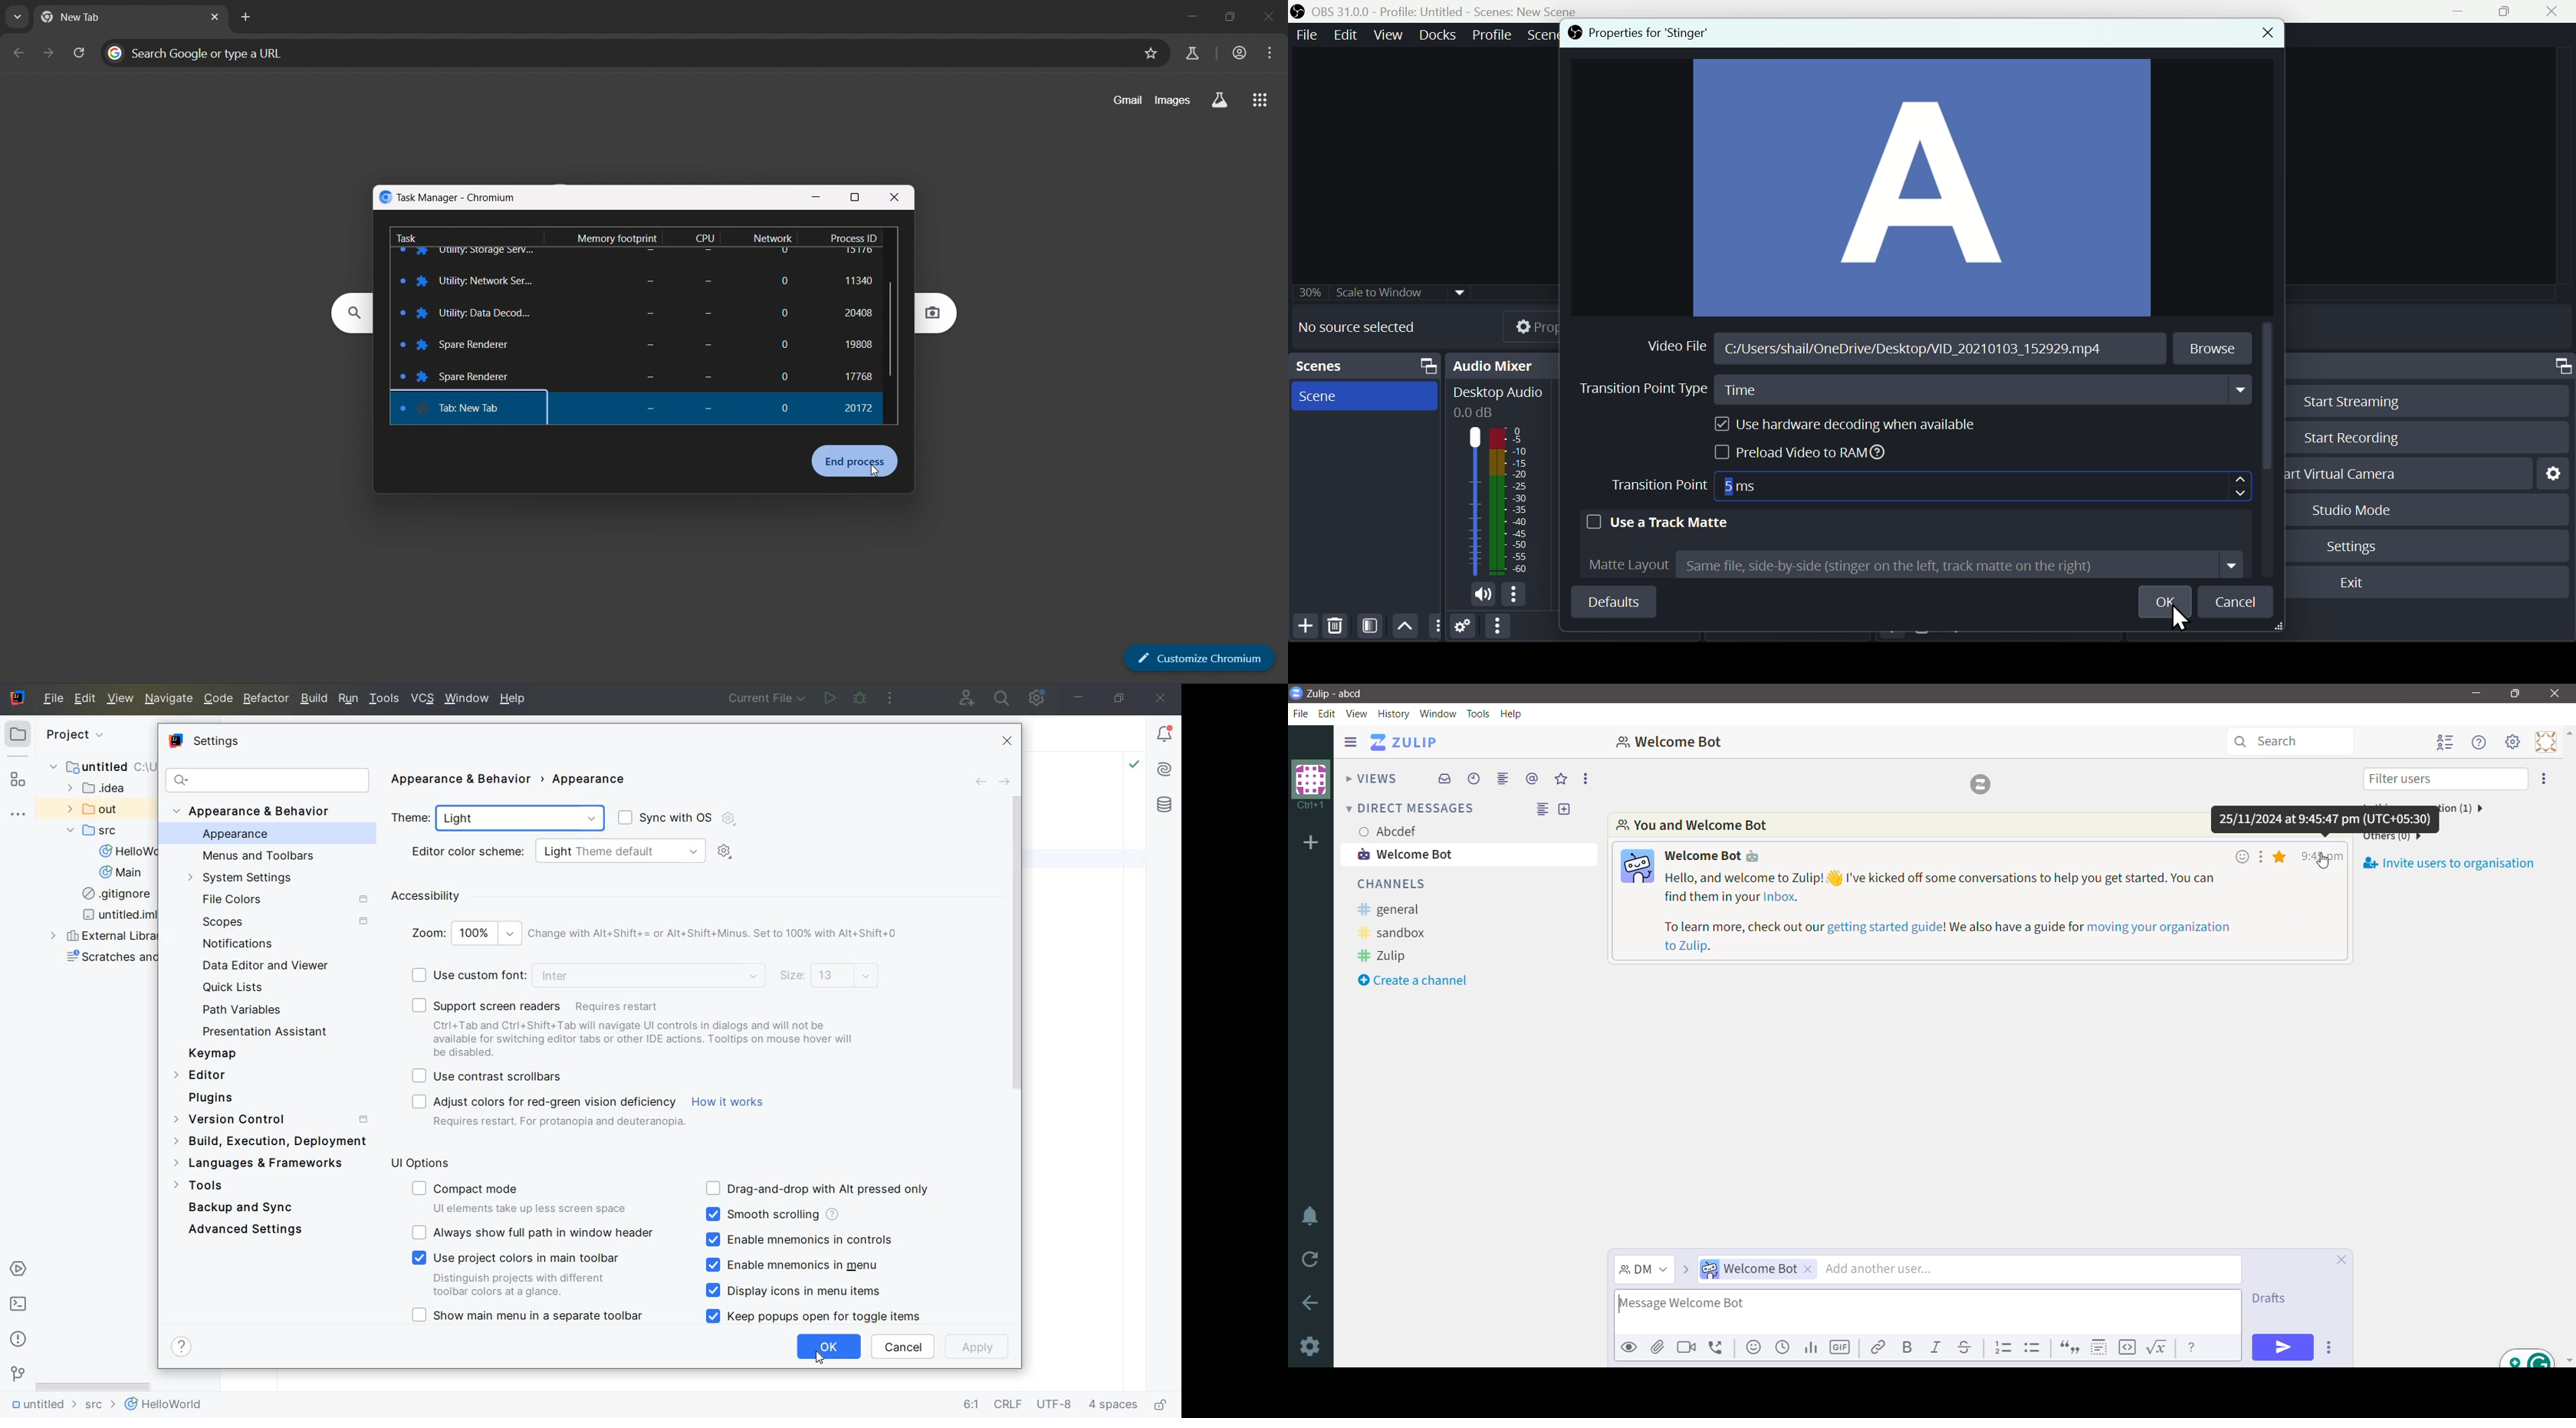 Image resolution: width=2576 pixels, height=1428 pixels. Describe the element at coordinates (244, 1232) in the screenshot. I see `ADVANCED SETTINGS` at that location.